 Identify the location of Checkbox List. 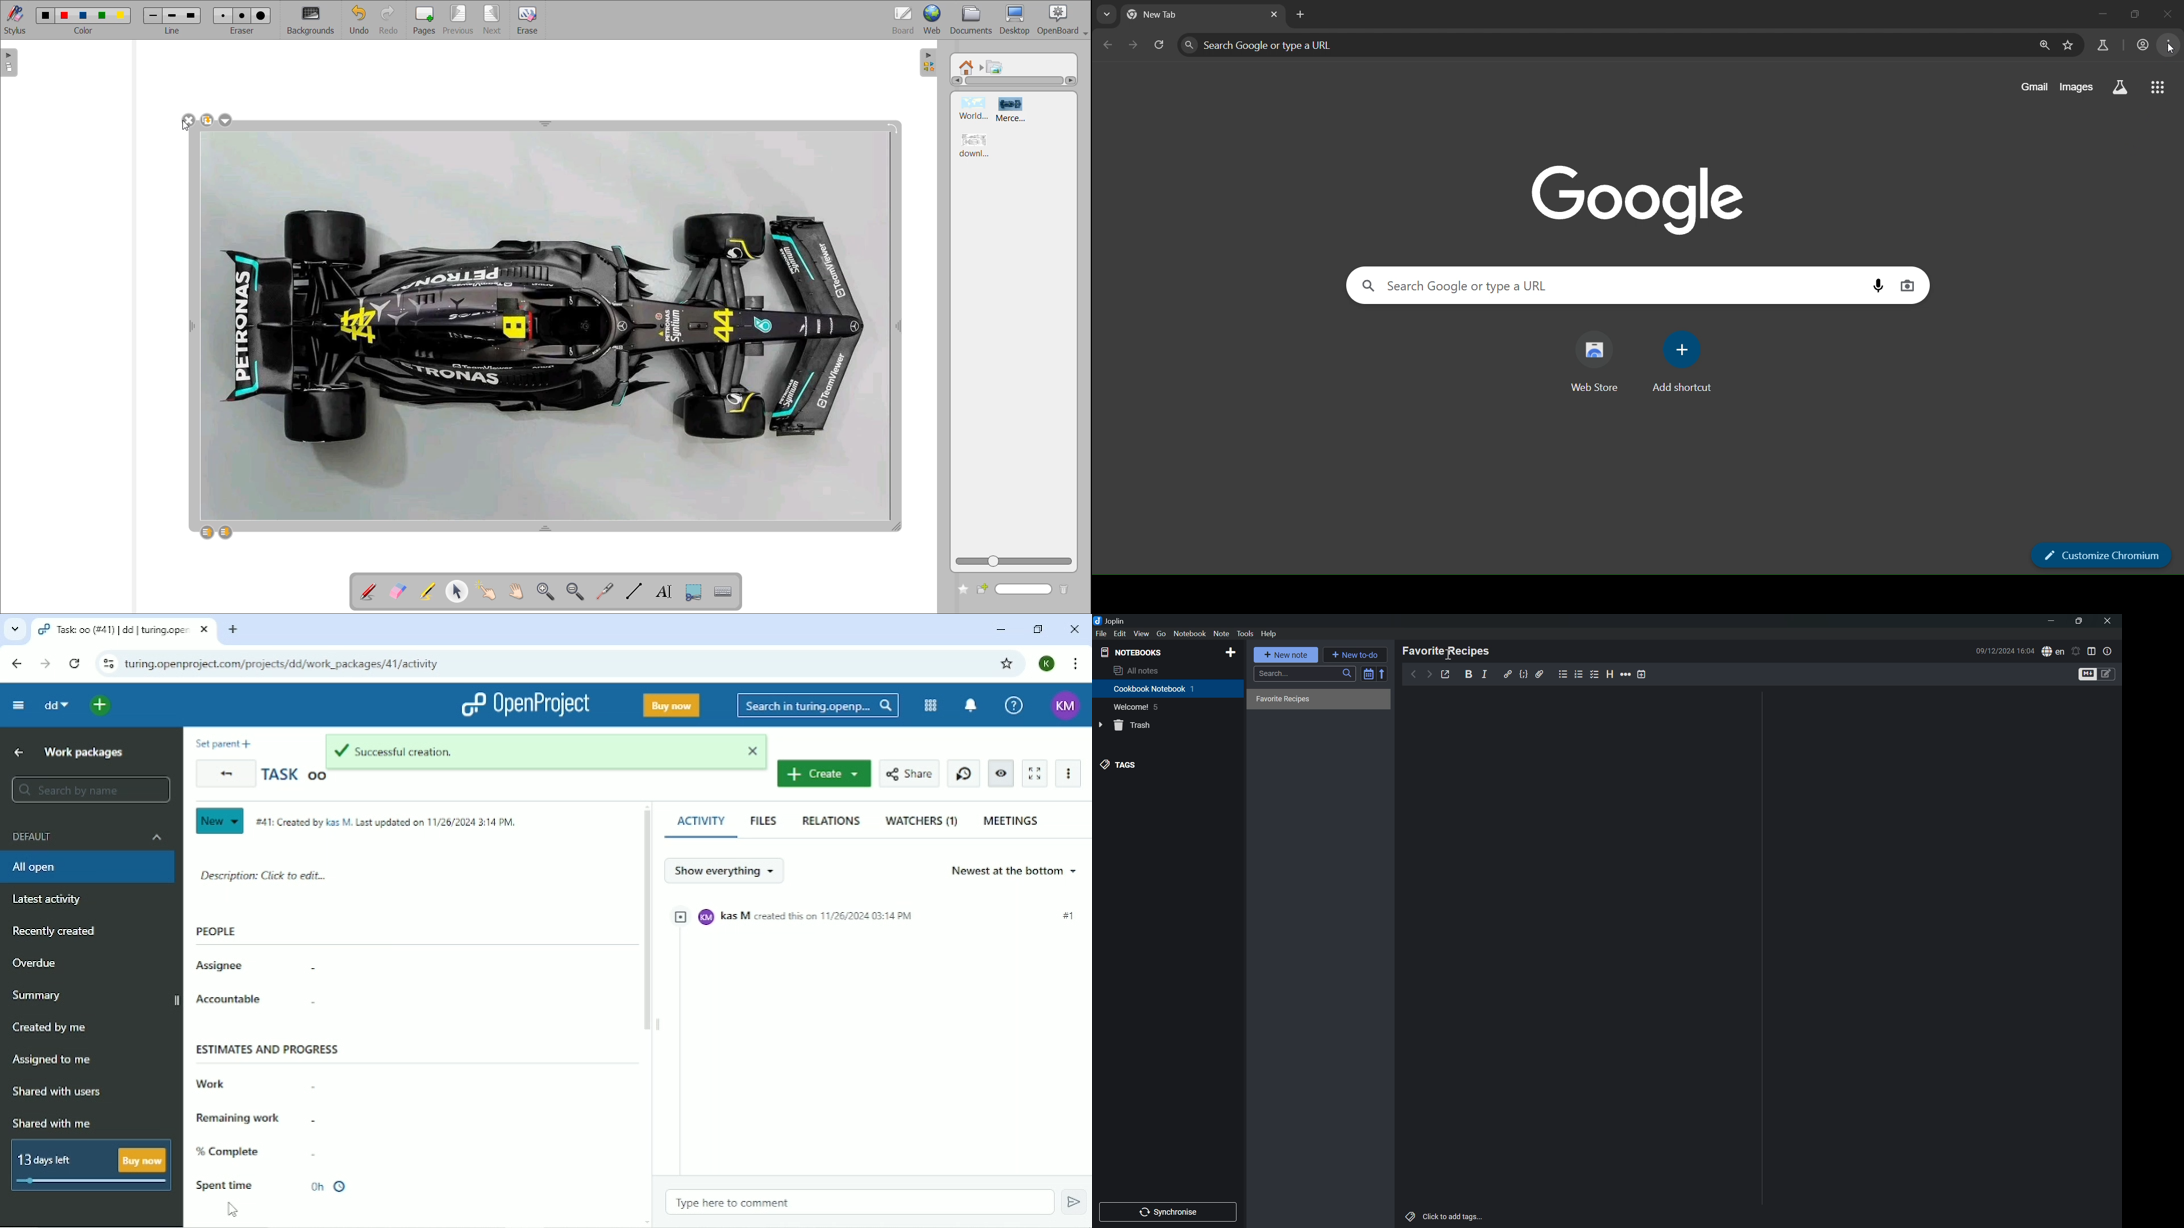
(1595, 676).